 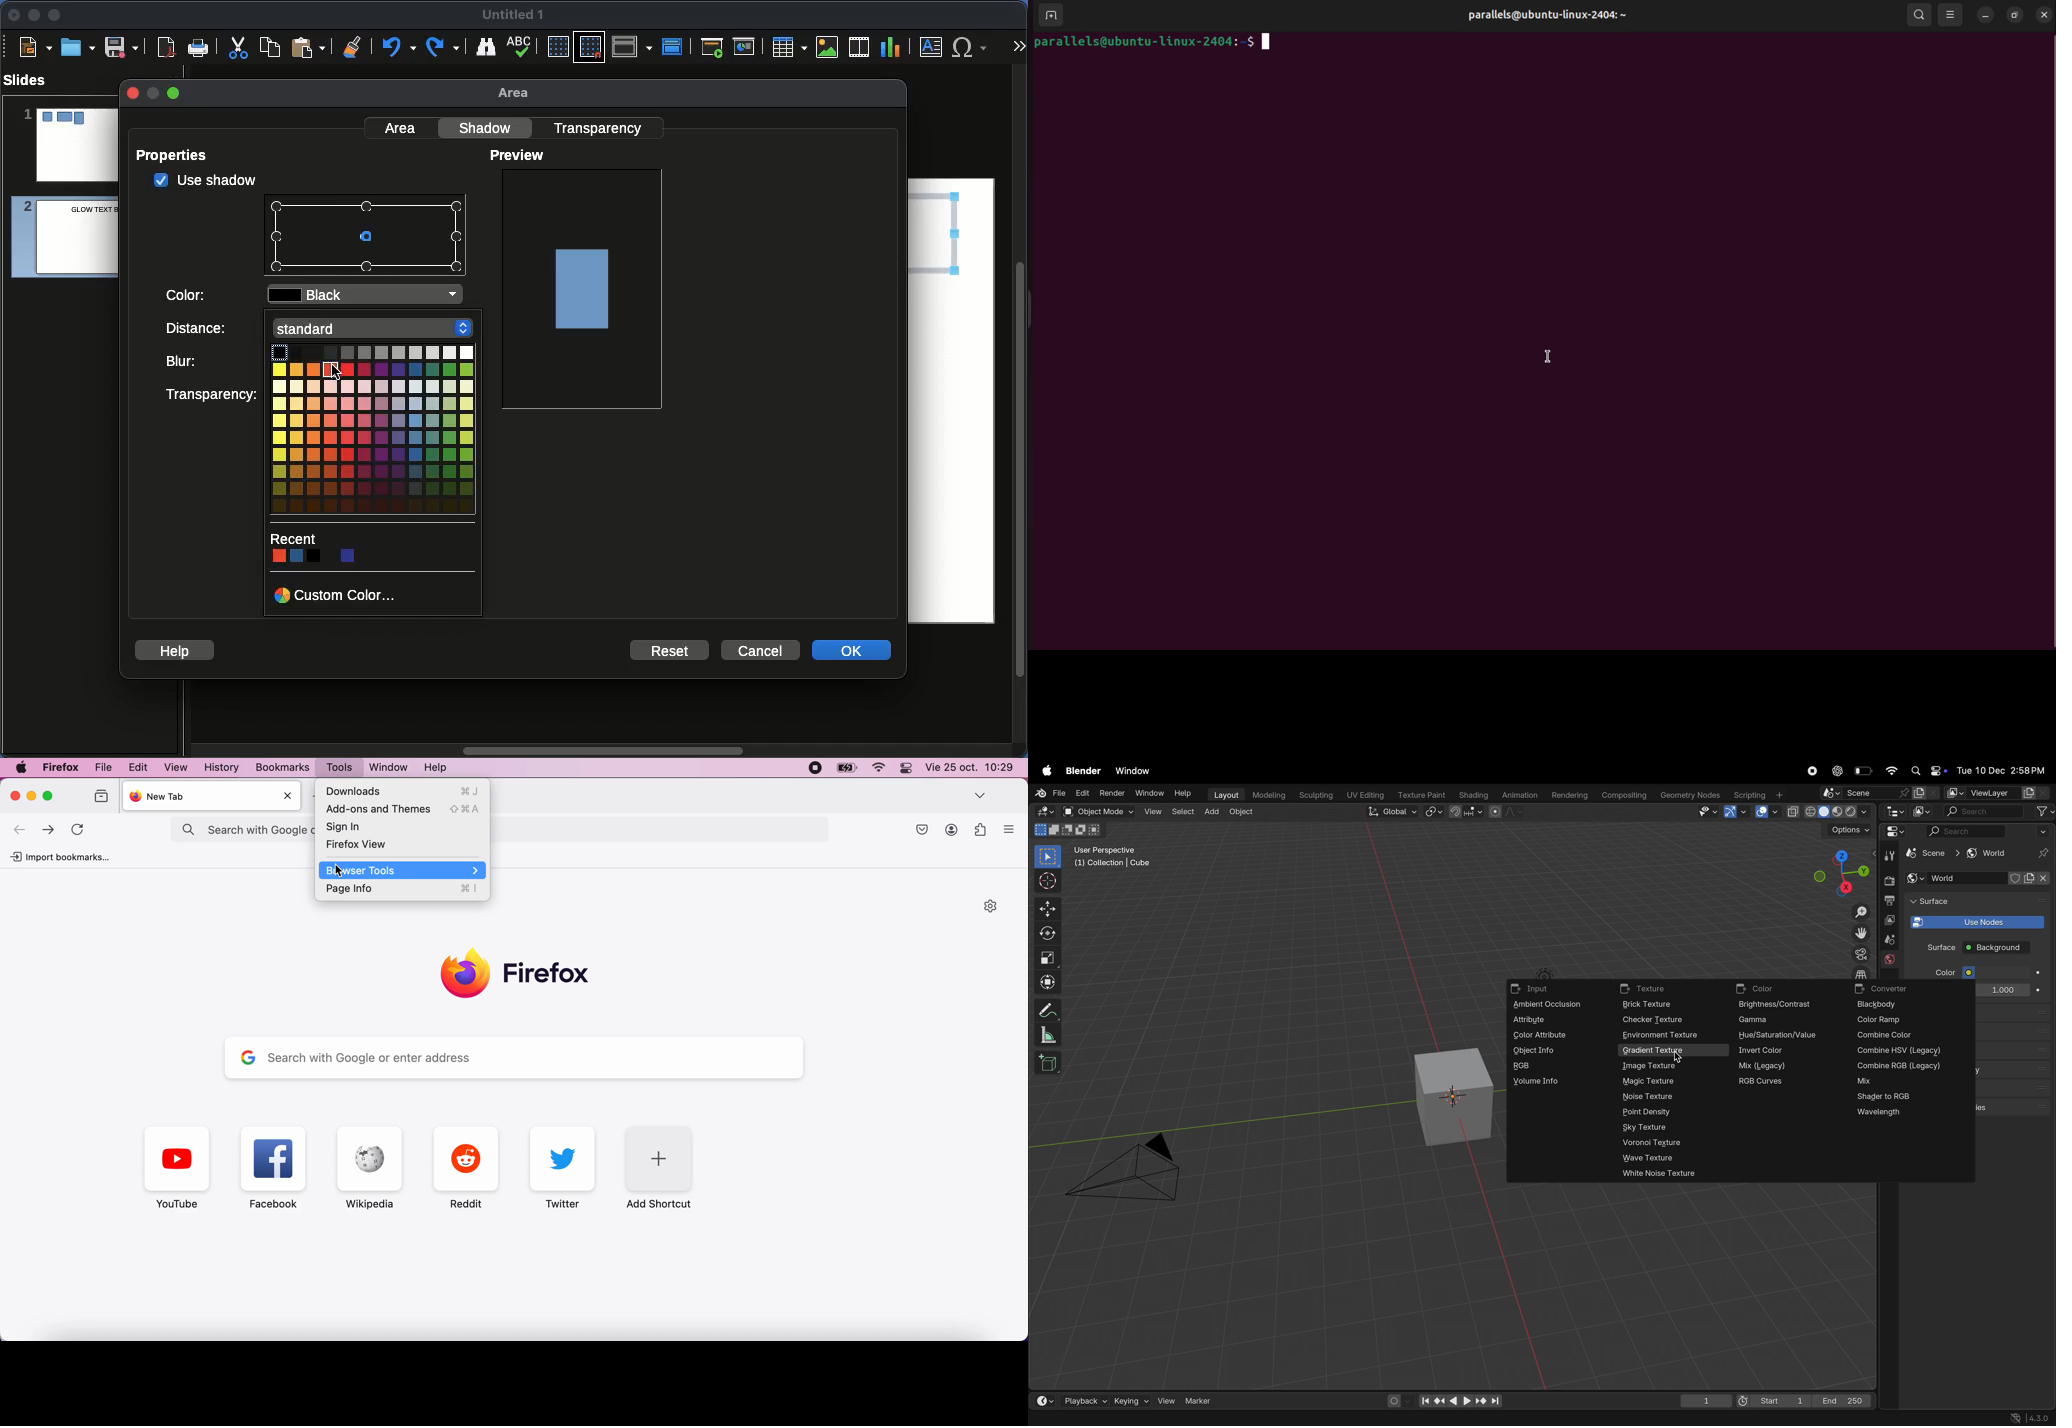 I want to click on playback controls, so click(x=1457, y=1399).